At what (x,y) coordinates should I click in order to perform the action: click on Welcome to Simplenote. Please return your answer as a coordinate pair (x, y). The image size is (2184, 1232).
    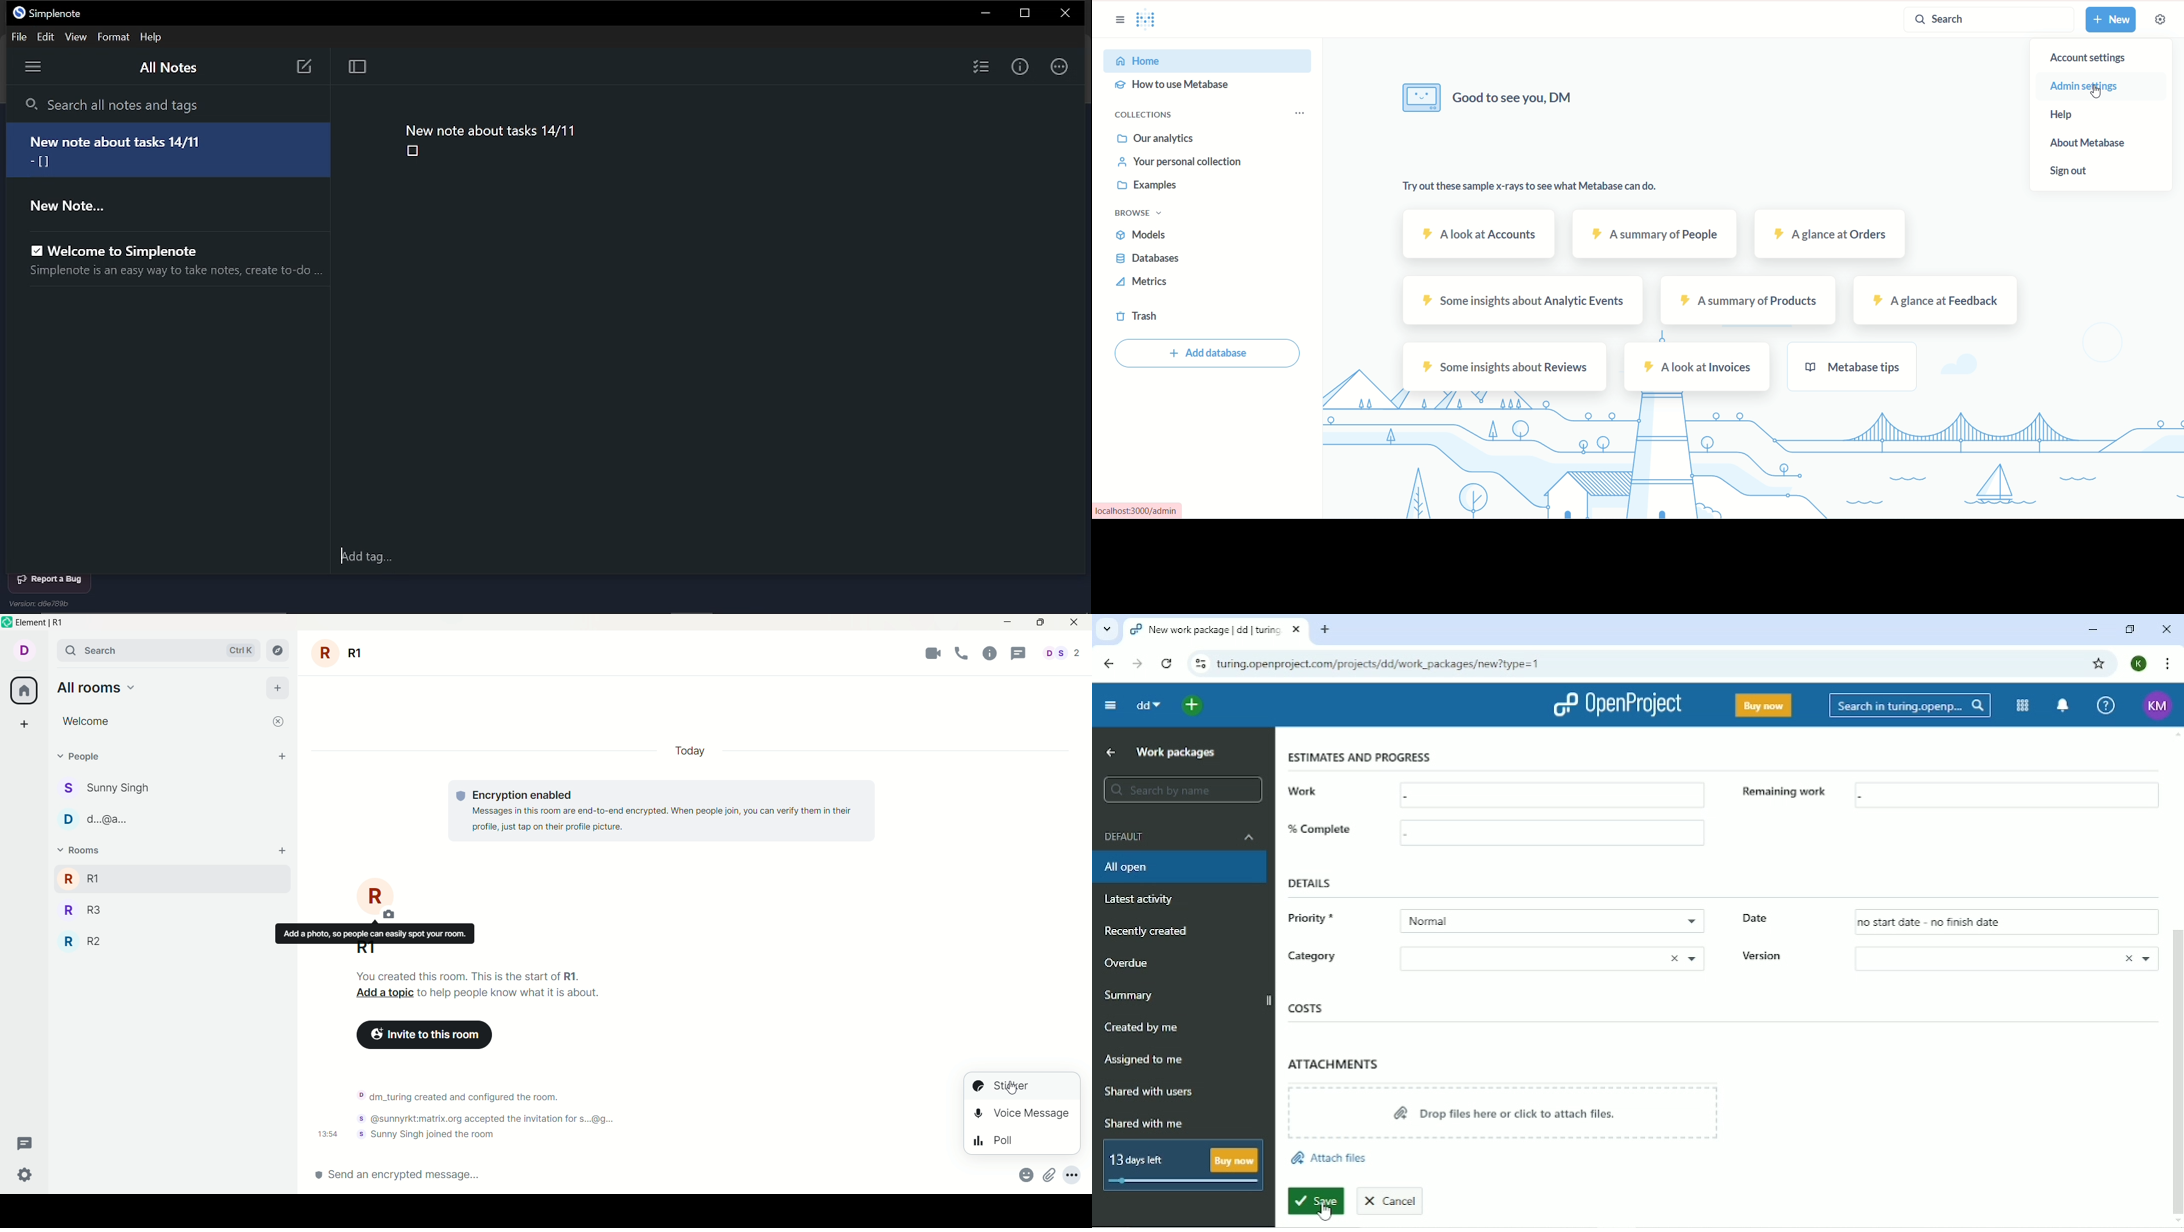
    Looking at the image, I should click on (122, 251).